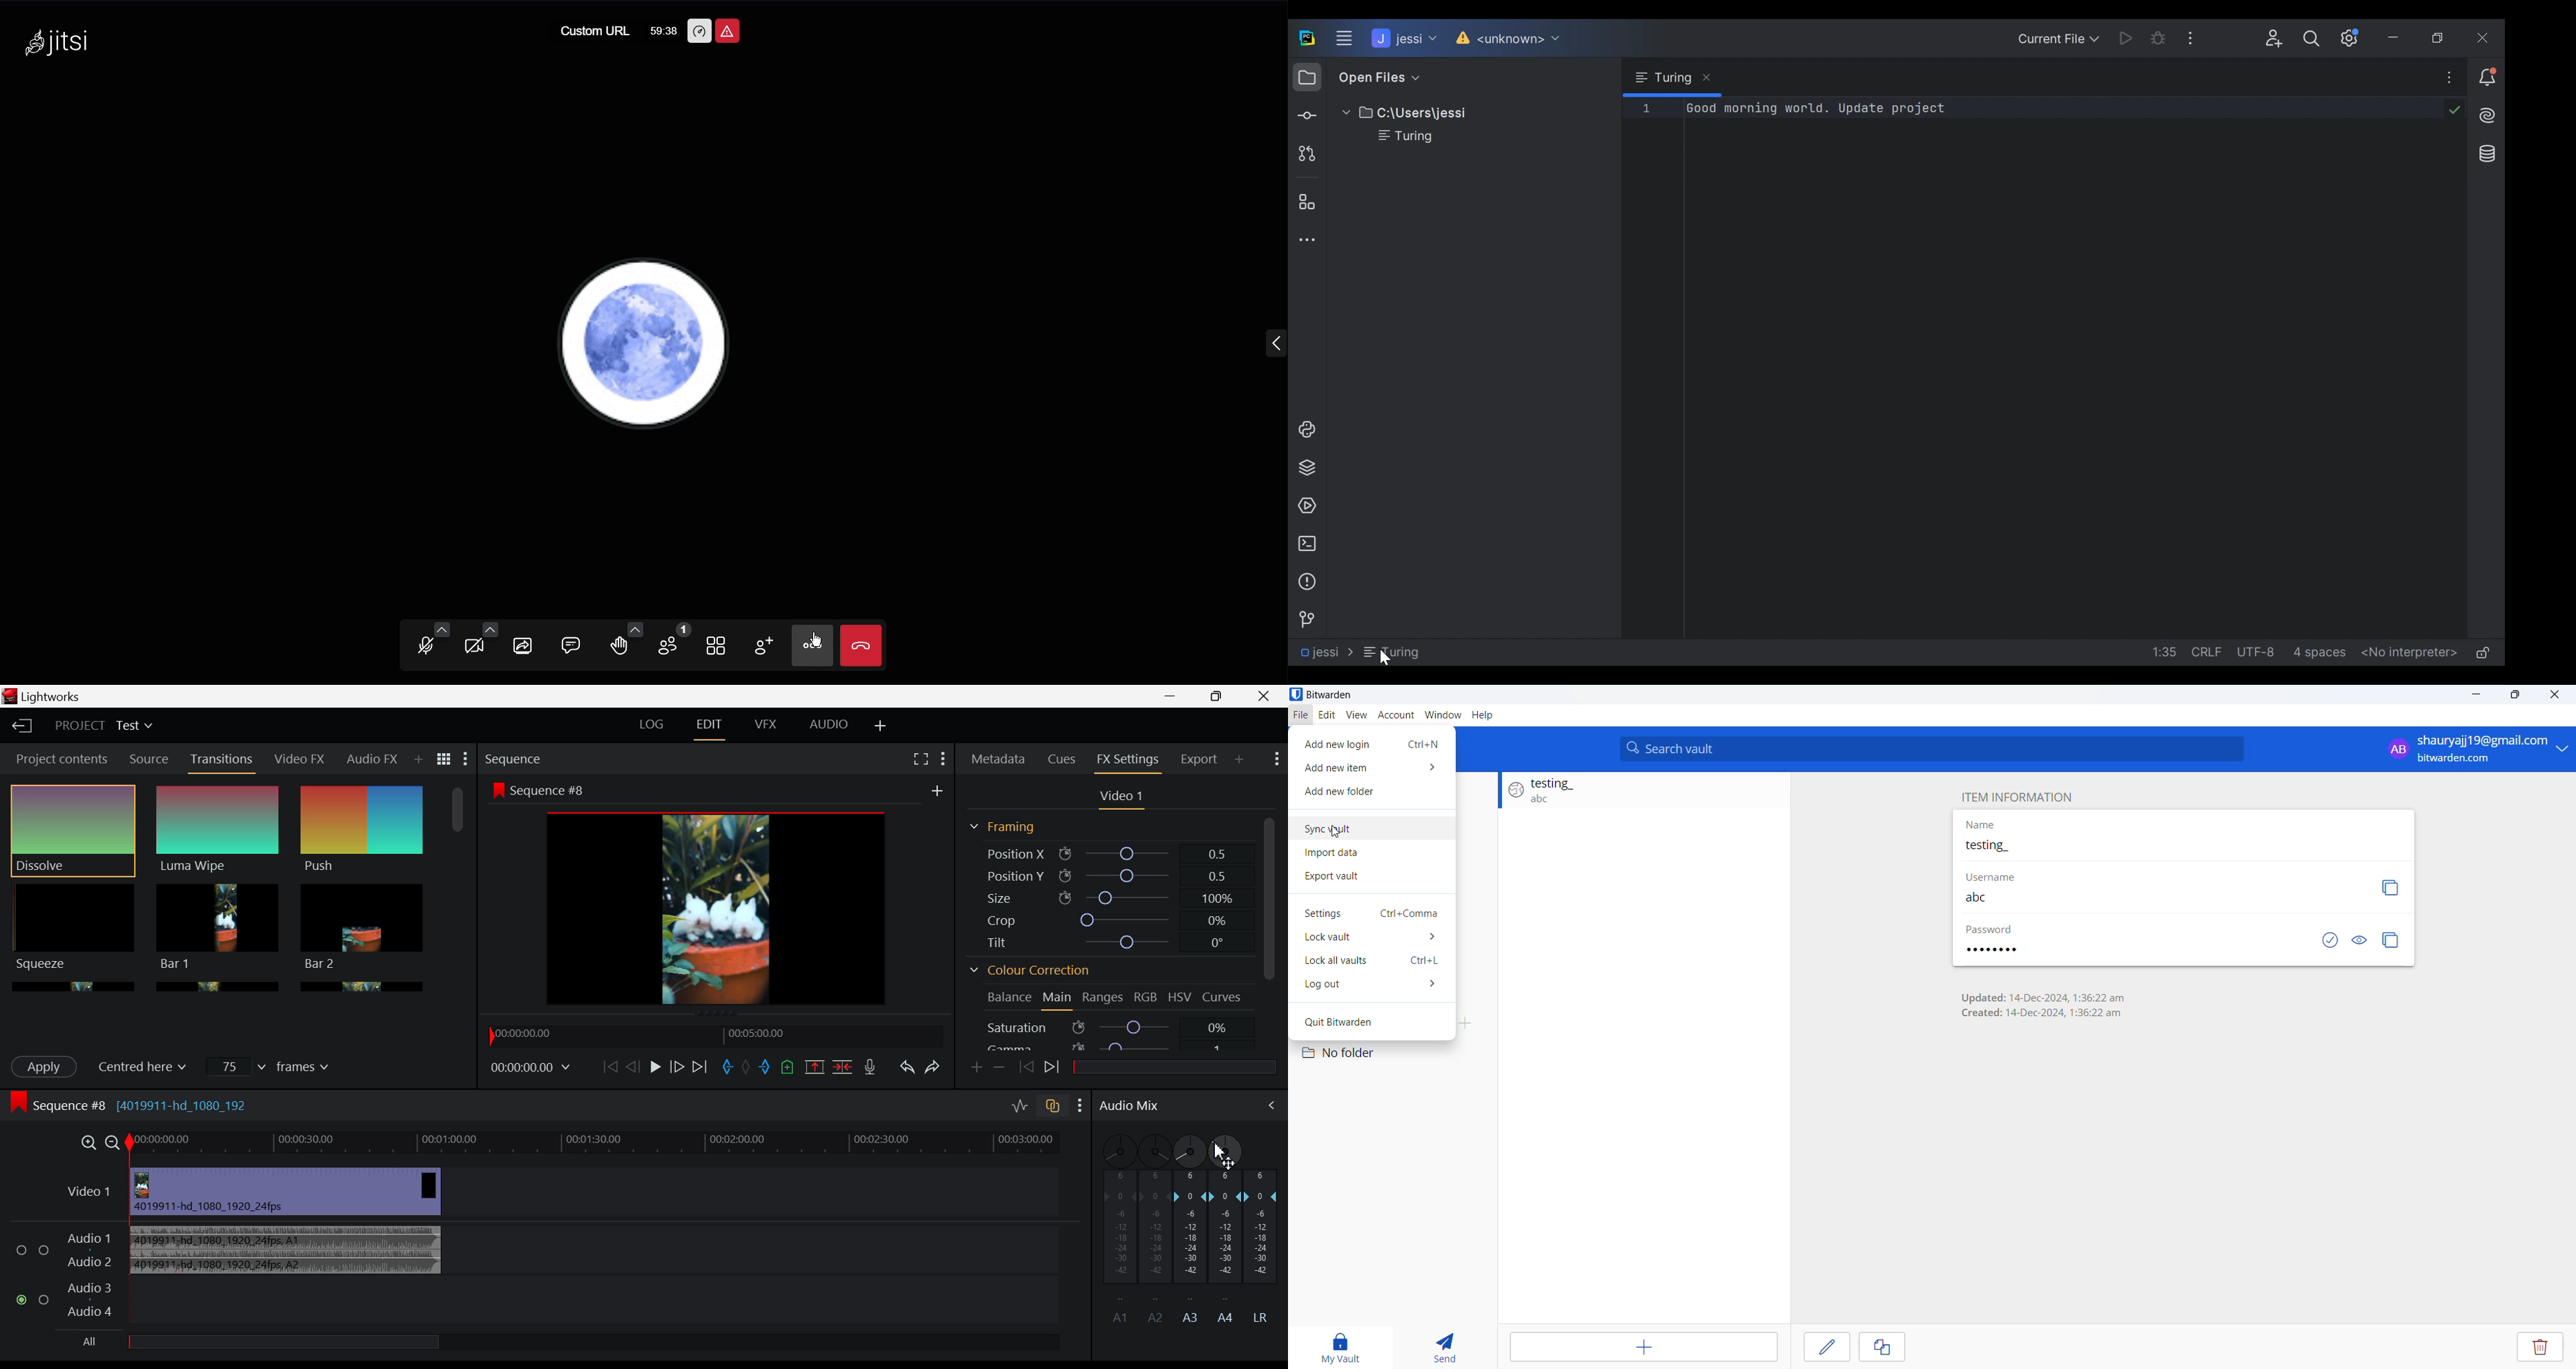 The height and width of the screenshot is (1372, 2576). Describe the element at coordinates (1112, 1047) in the screenshot. I see `Gamma` at that location.